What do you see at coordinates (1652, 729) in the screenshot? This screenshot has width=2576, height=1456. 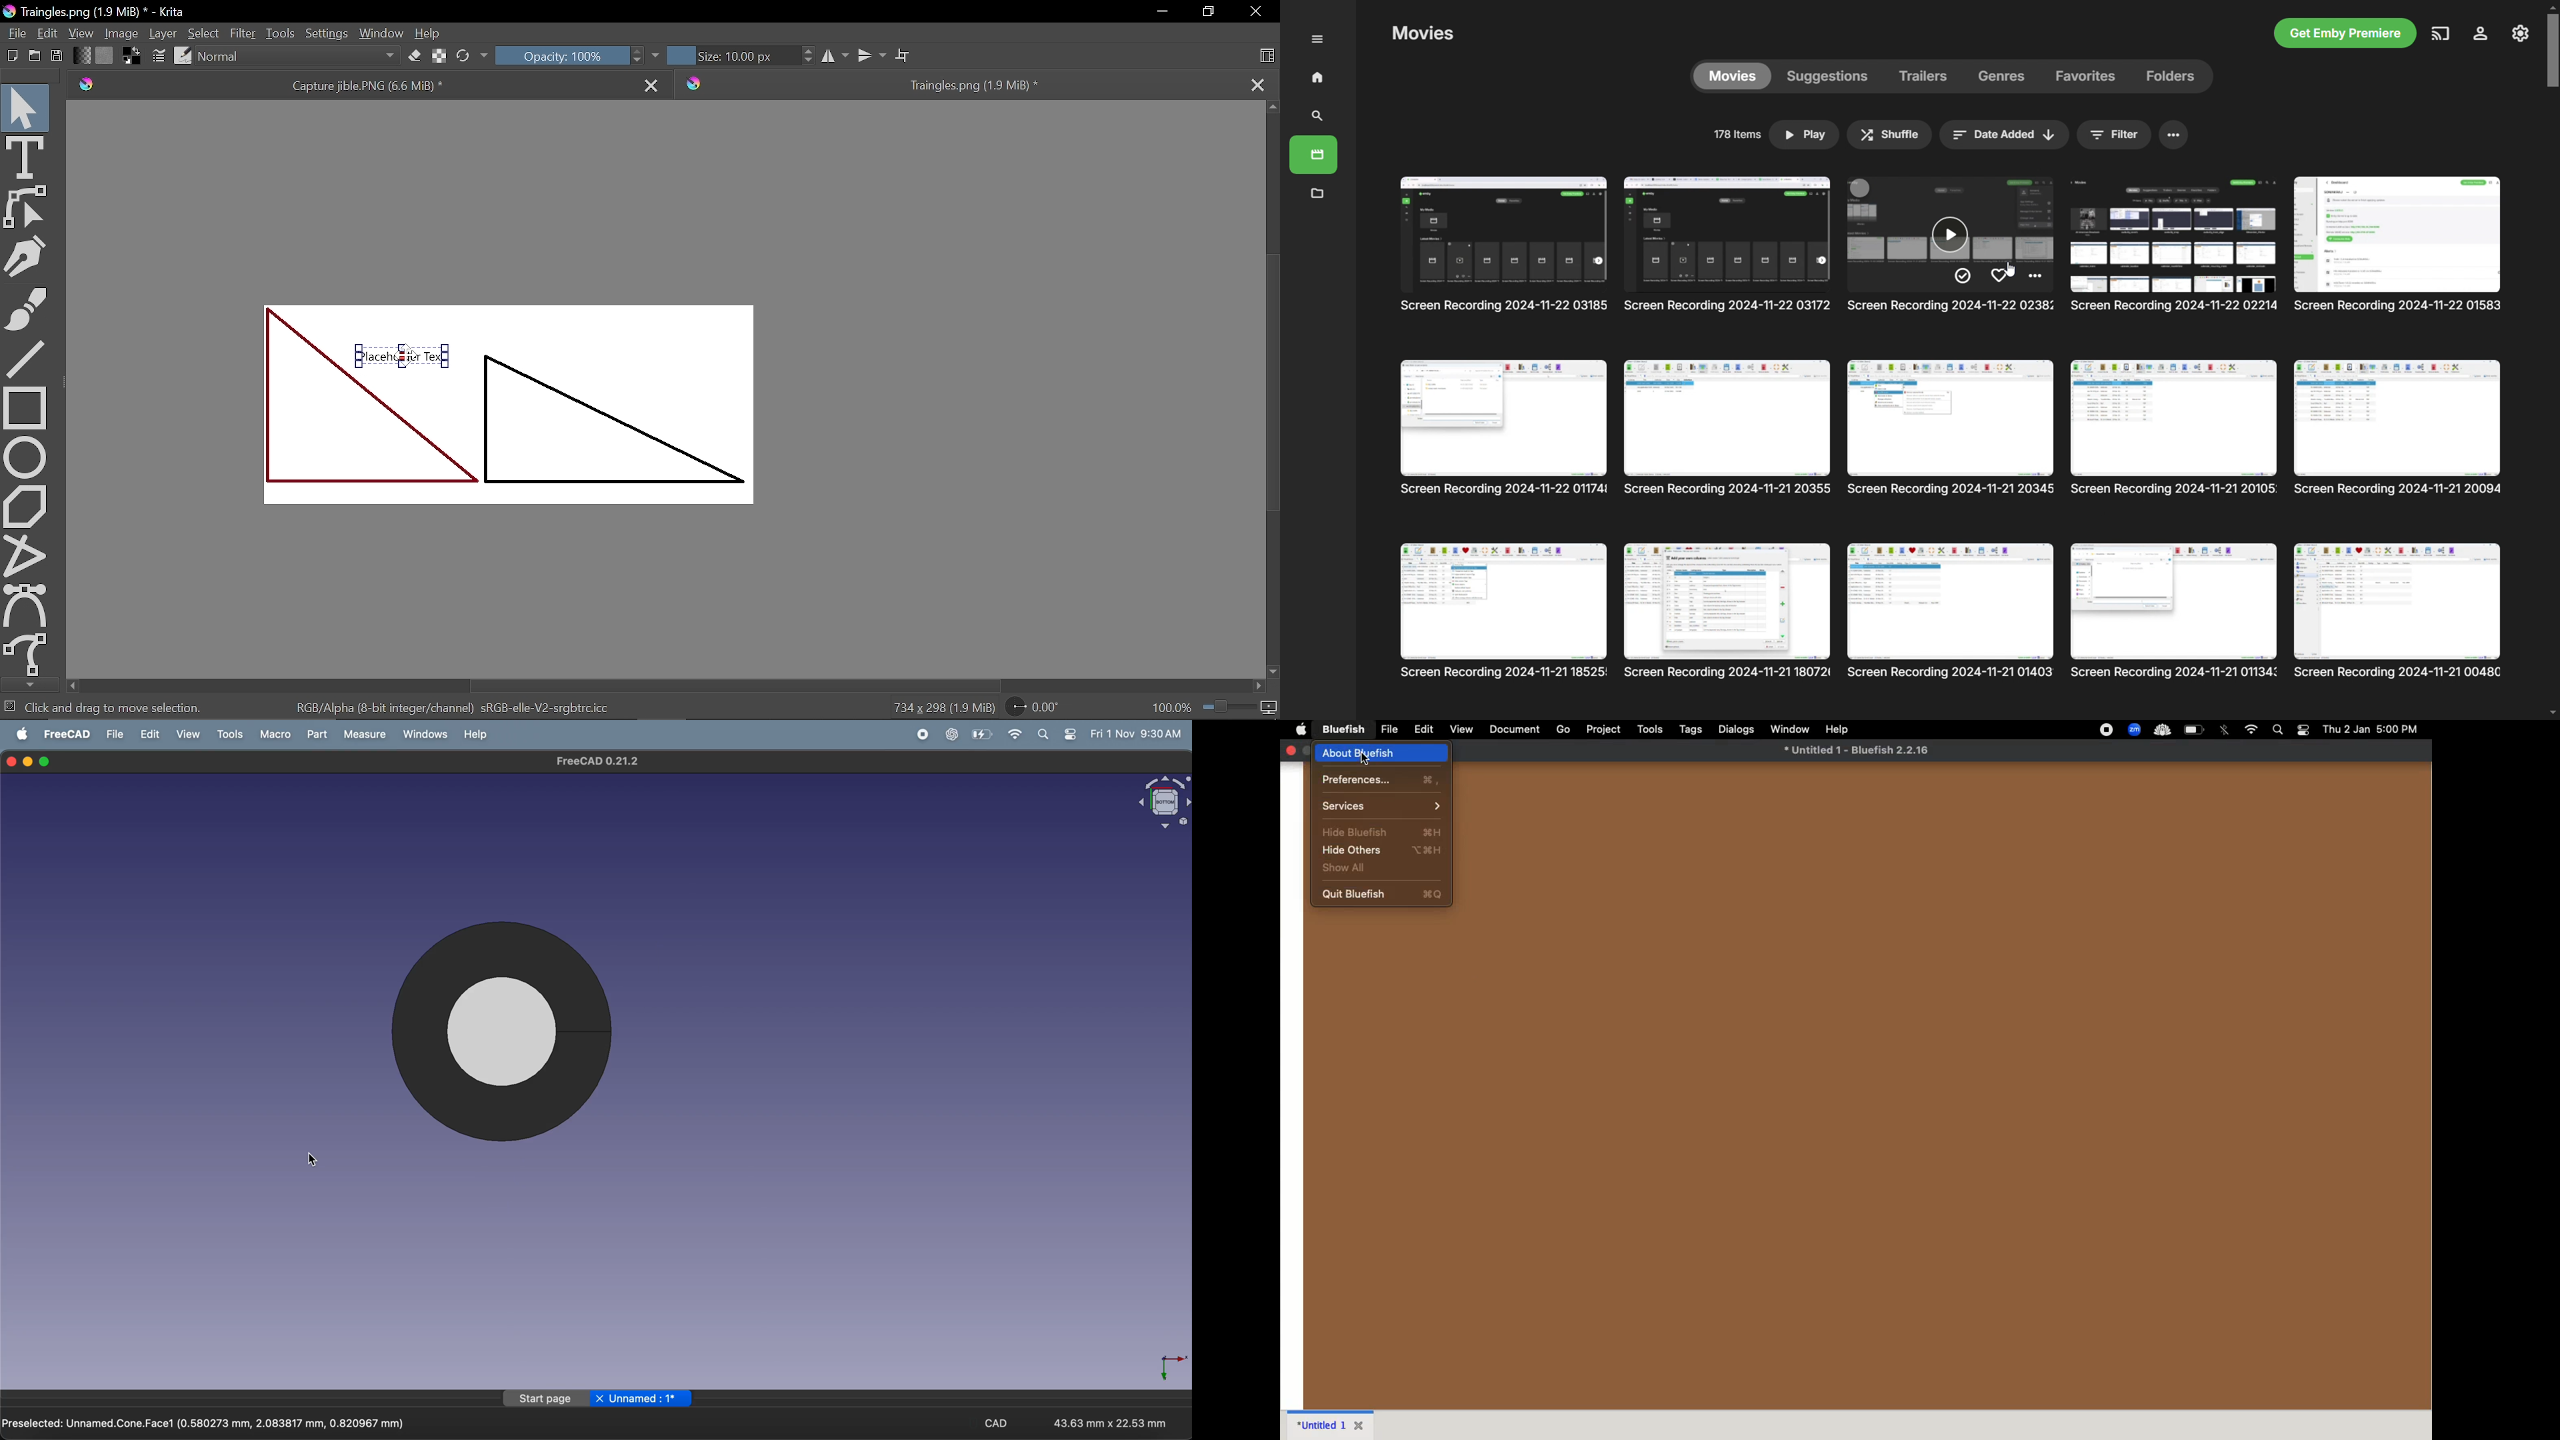 I see `tools` at bounding box center [1652, 729].